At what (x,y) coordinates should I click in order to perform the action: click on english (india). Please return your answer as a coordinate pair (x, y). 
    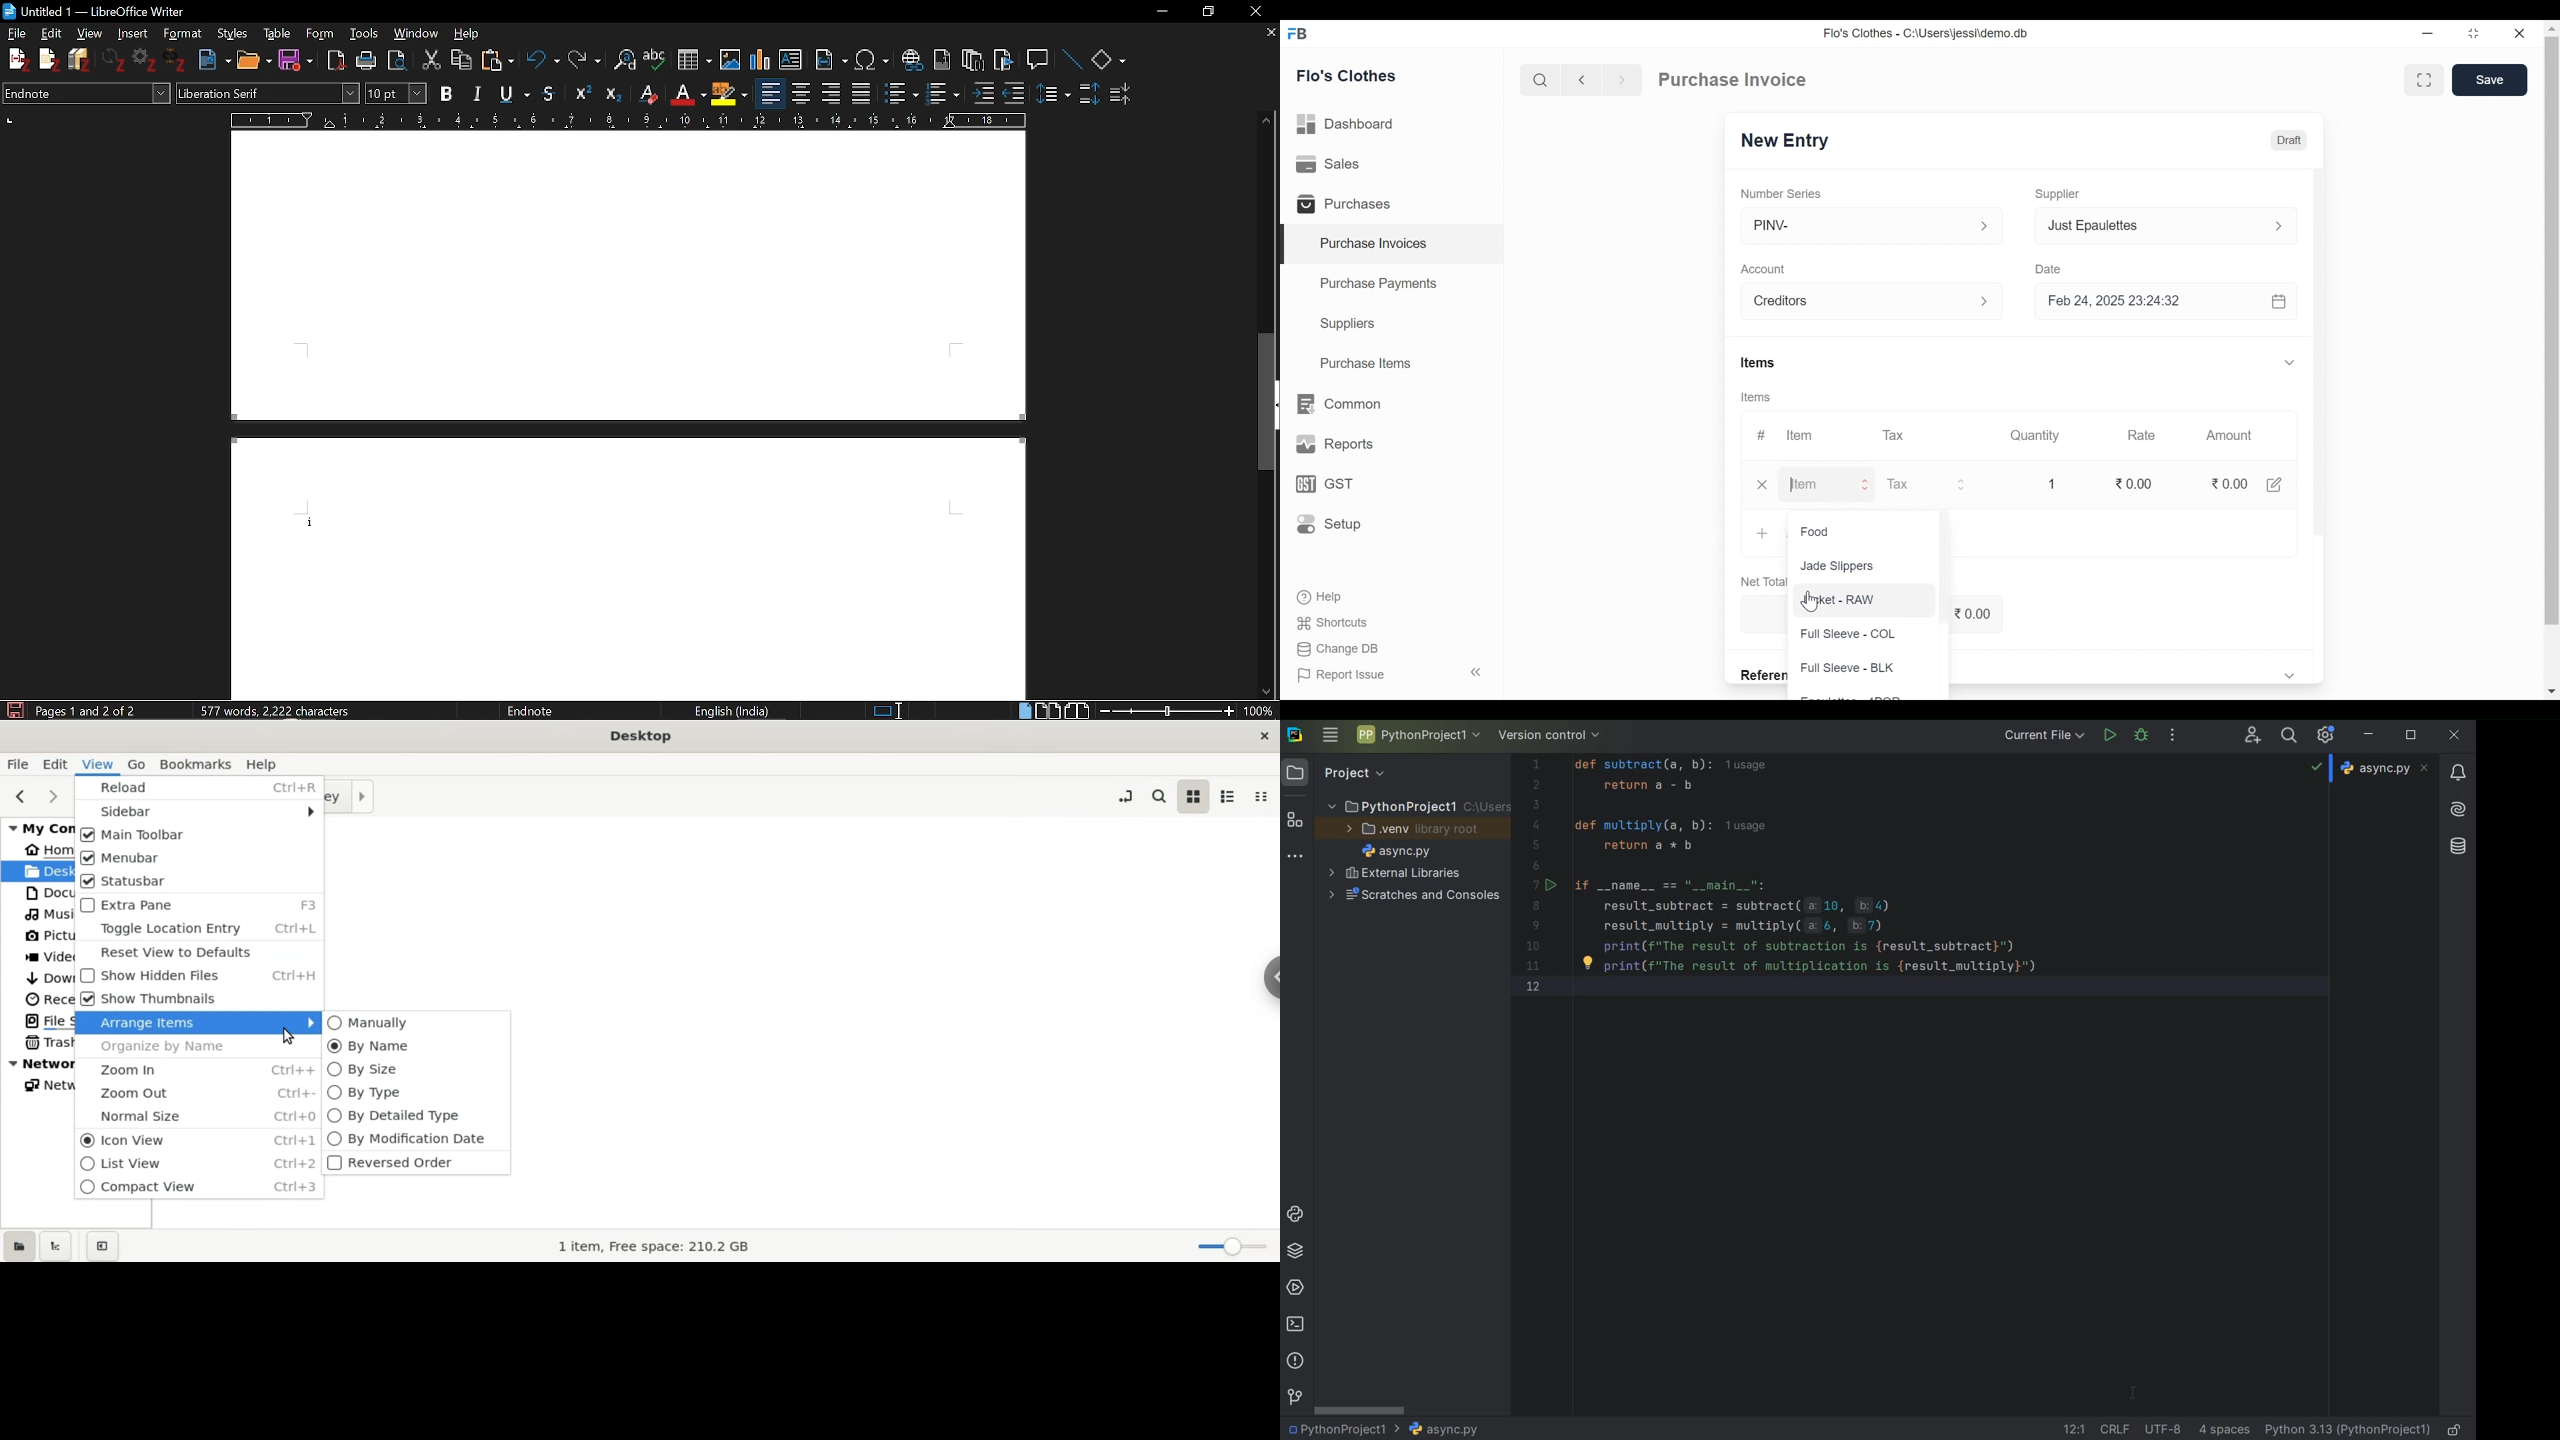
    Looking at the image, I should click on (721, 710).